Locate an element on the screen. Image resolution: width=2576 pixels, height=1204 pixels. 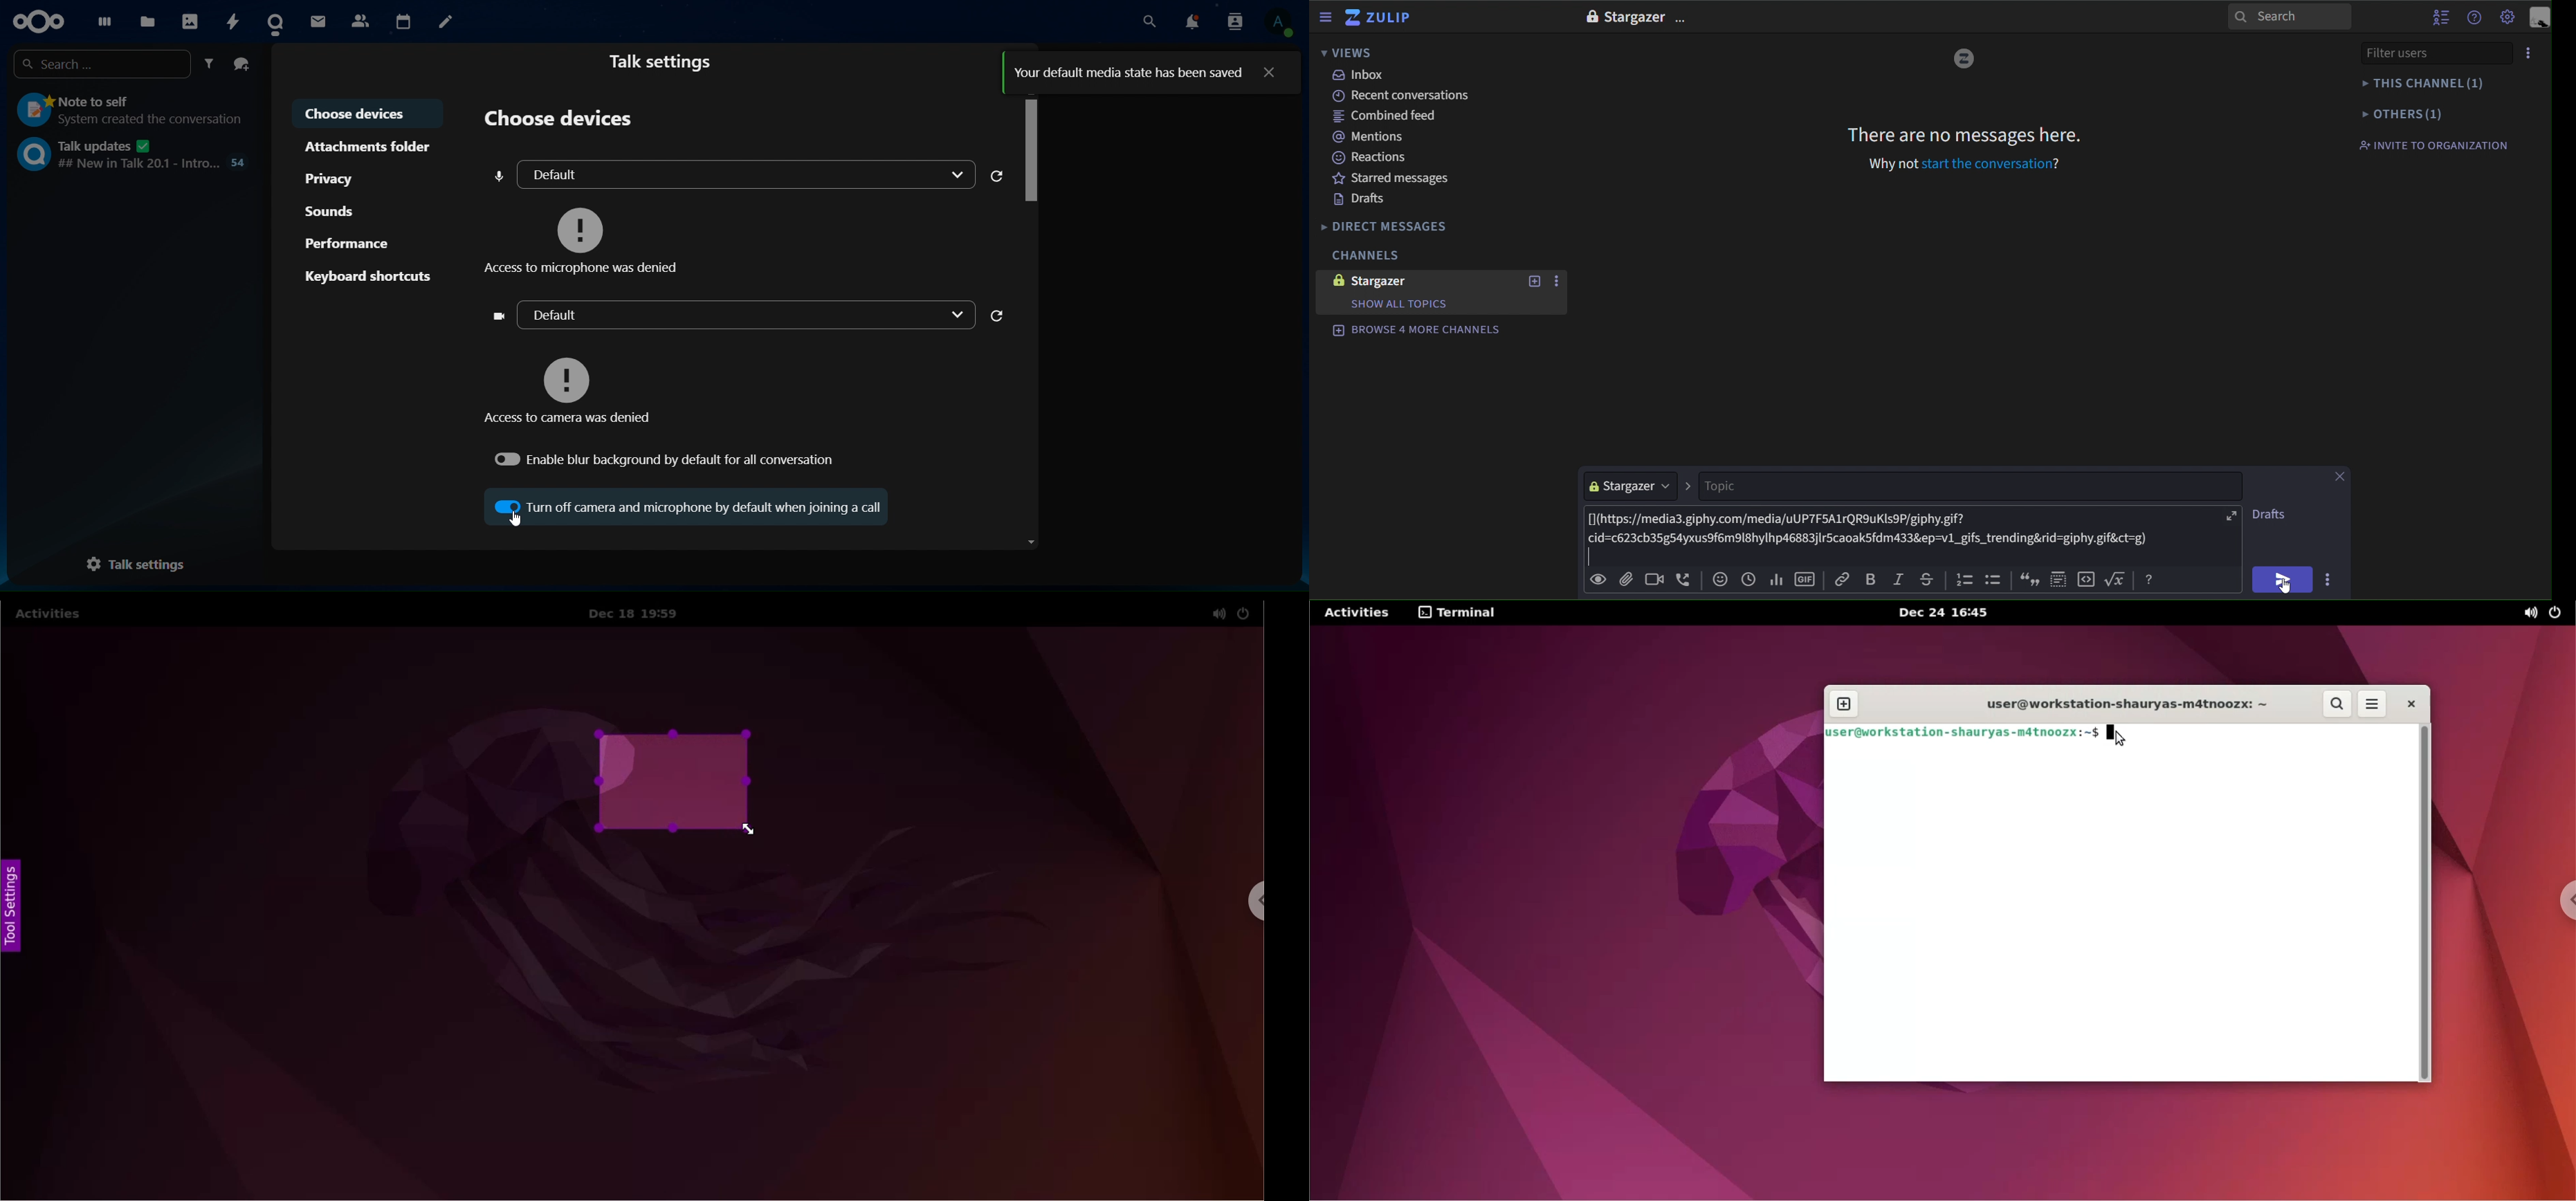
gif is located at coordinates (1807, 577).